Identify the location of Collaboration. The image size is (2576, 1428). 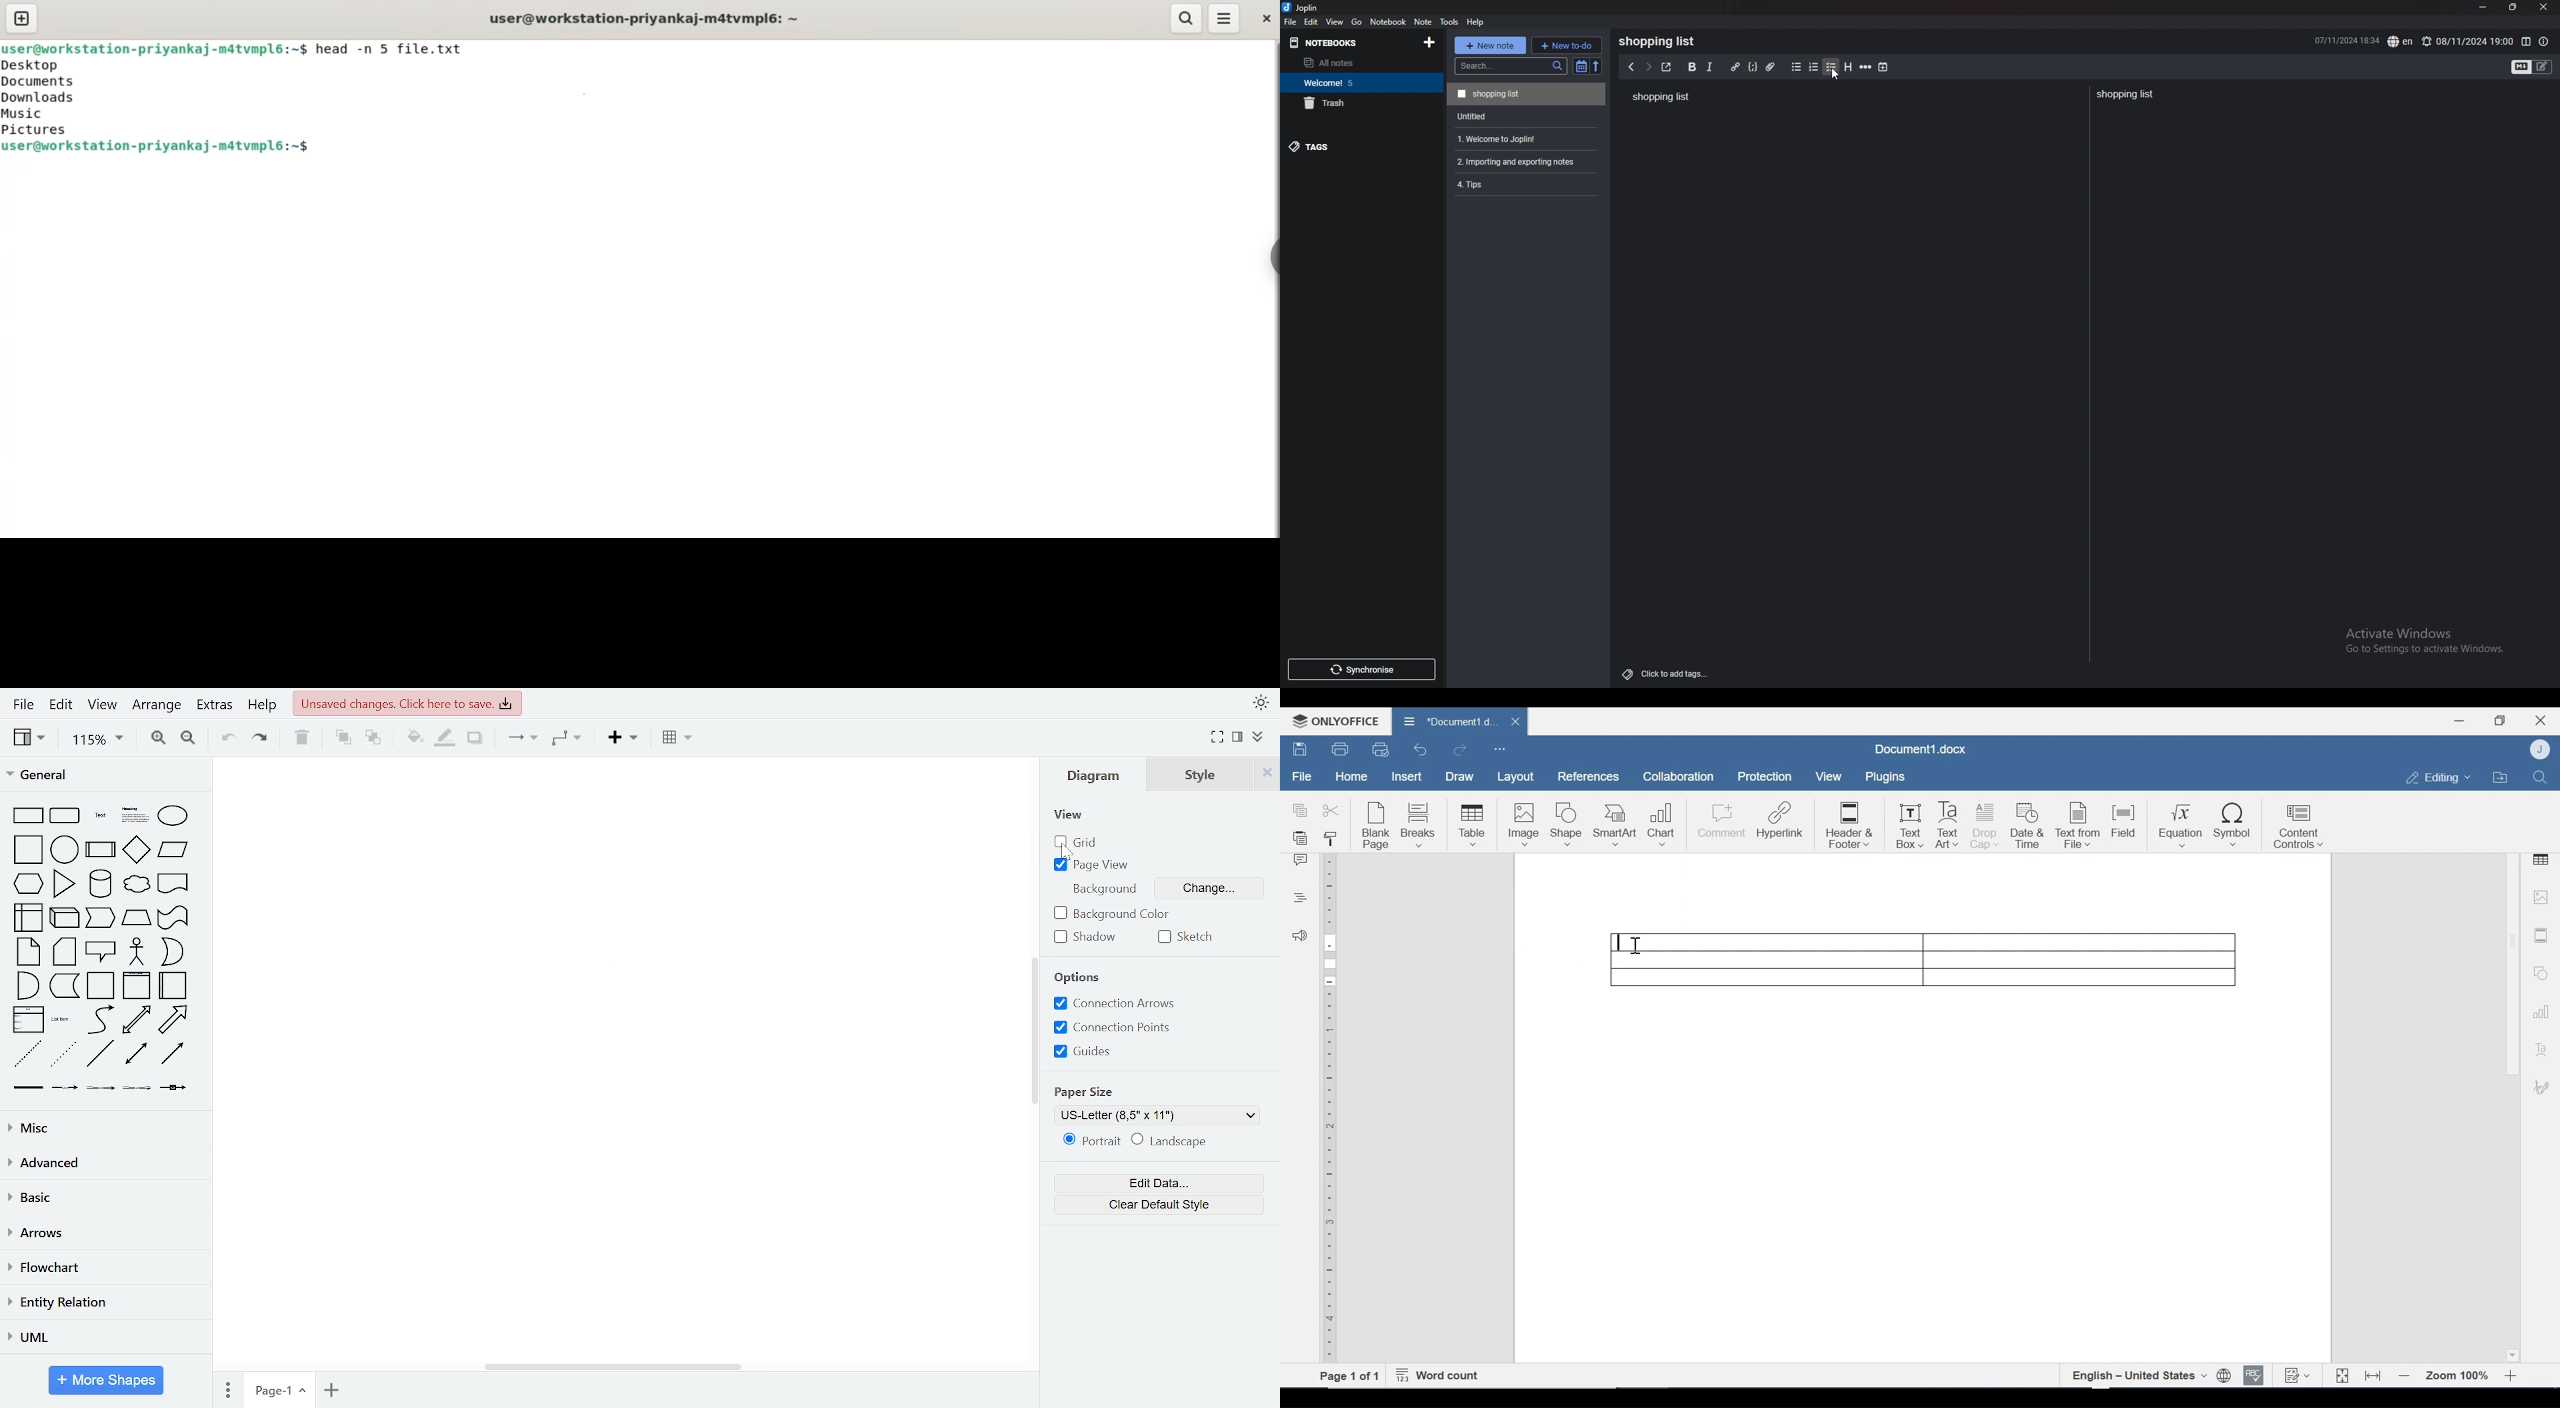
(1679, 777).